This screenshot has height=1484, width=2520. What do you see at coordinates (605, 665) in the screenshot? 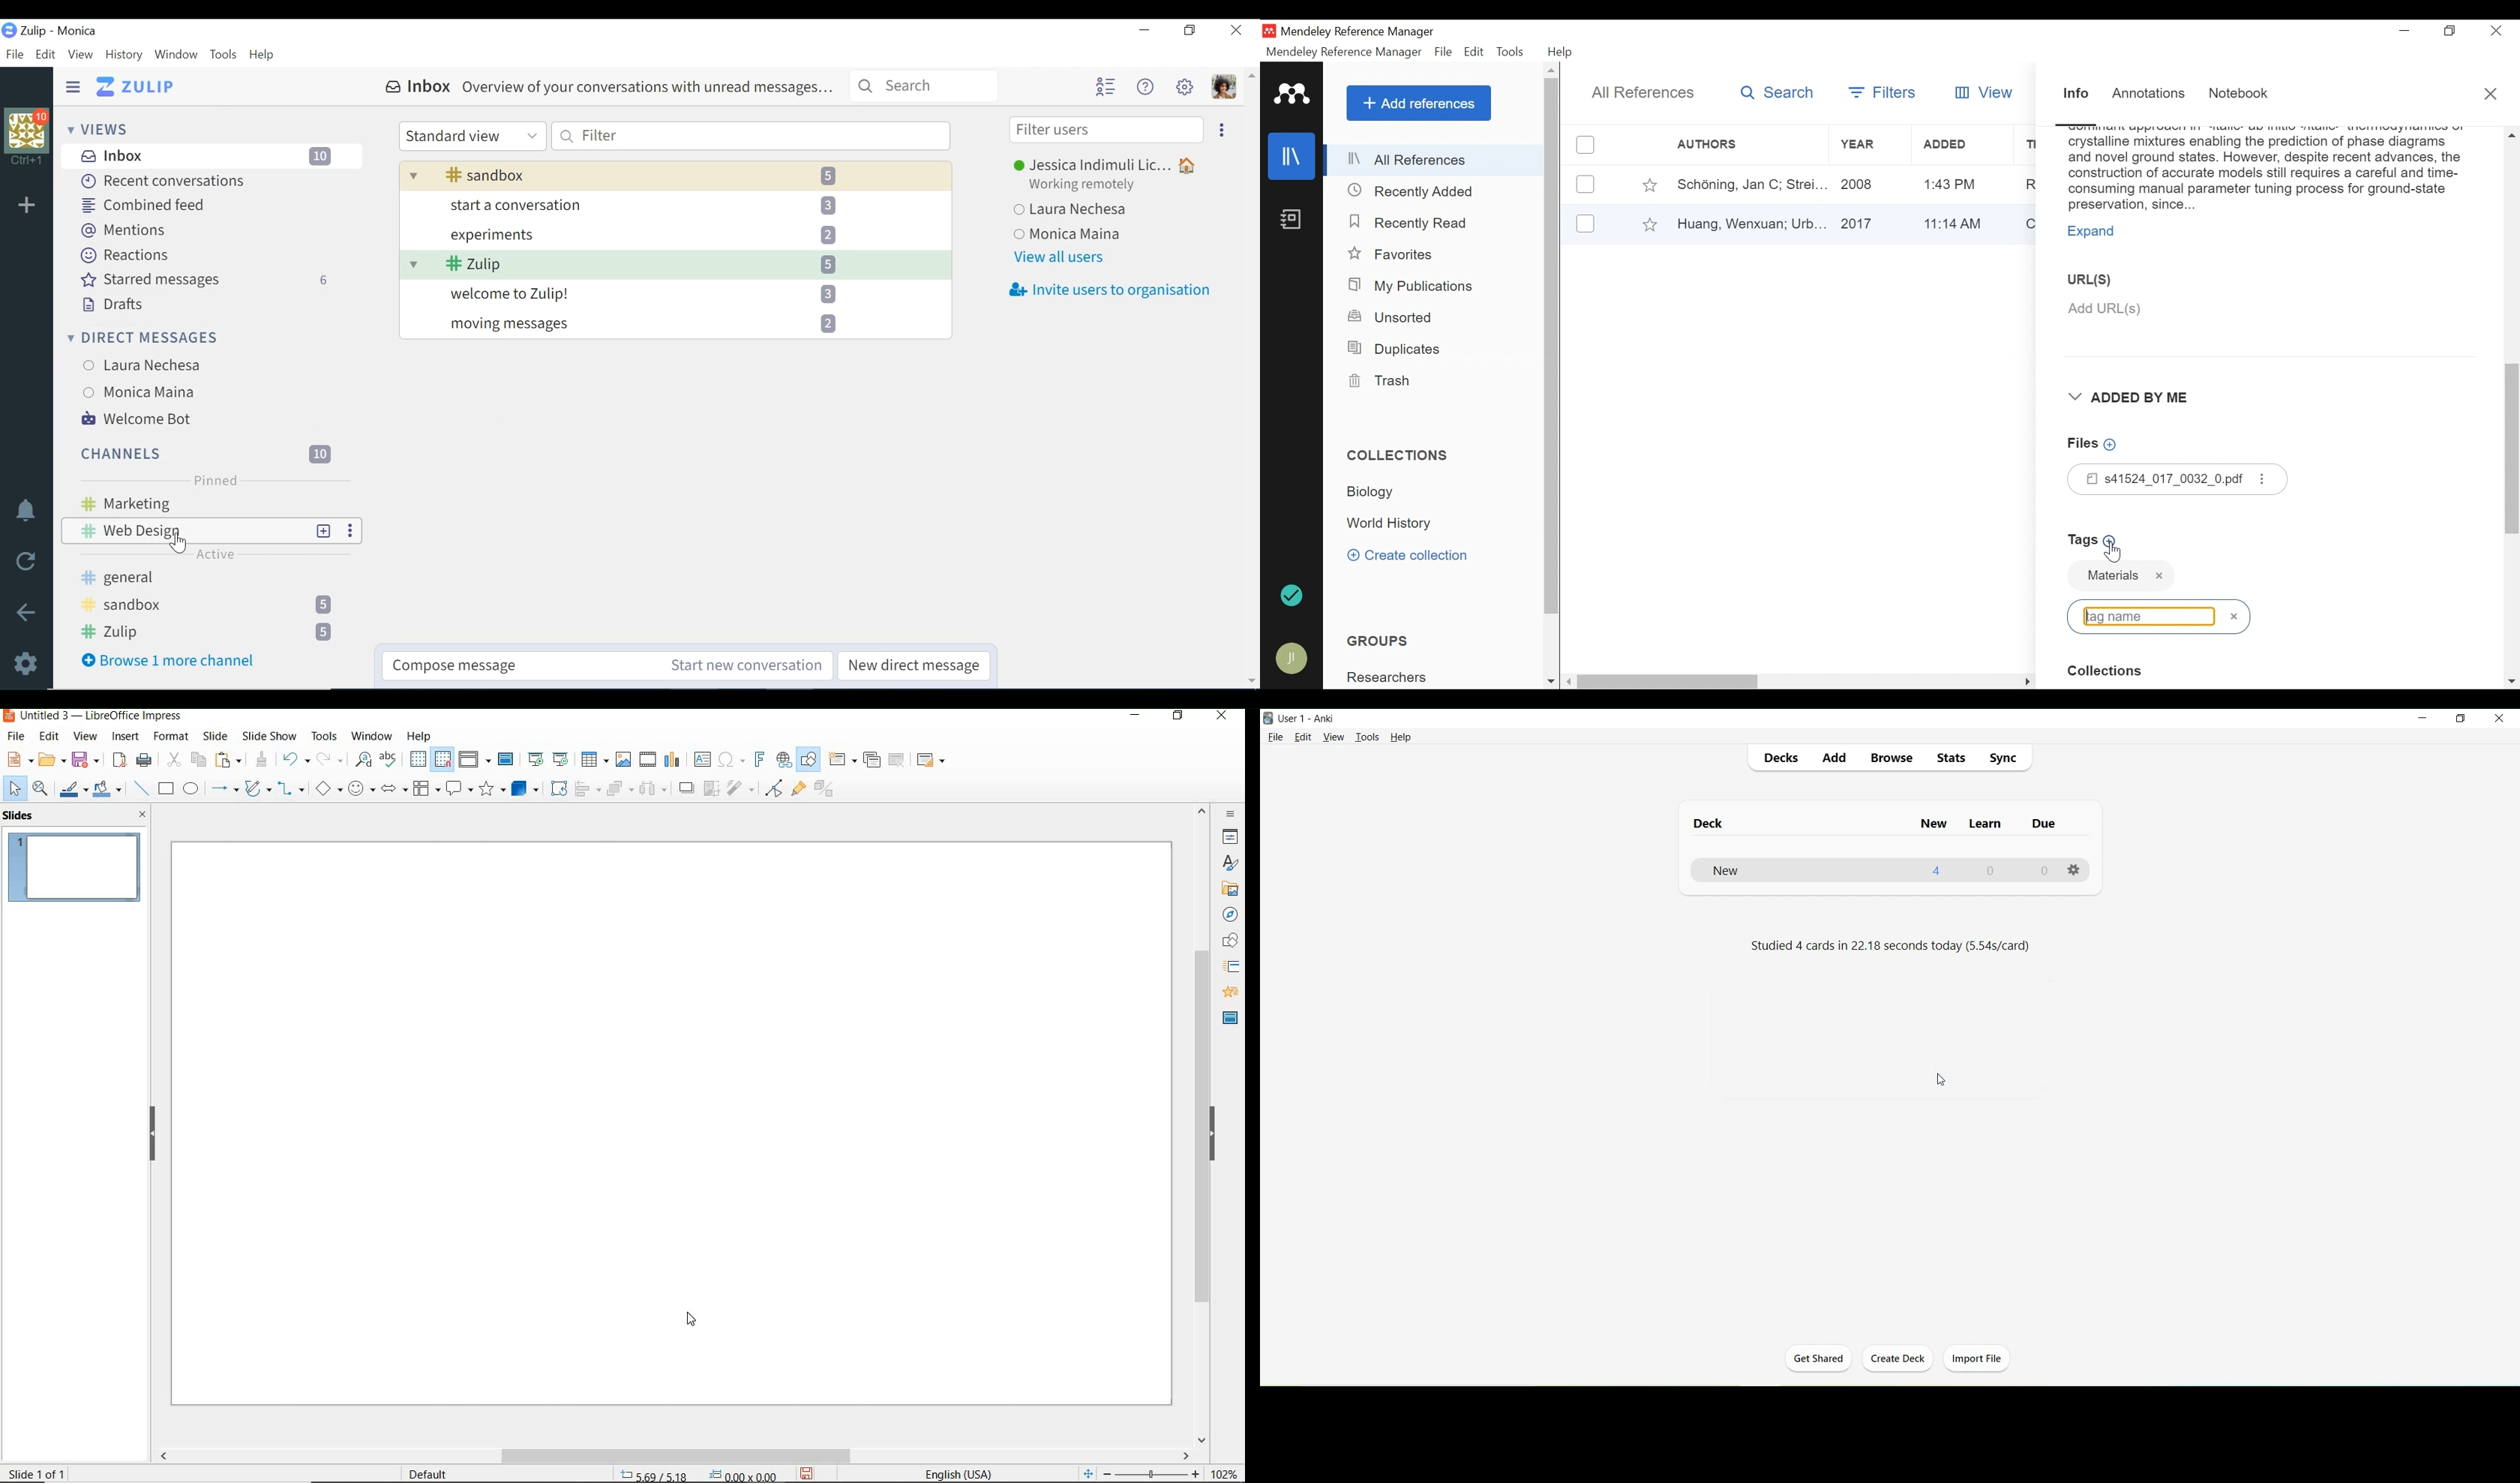
I see `Compose message Start new conversation` at bounding box center [605, 665].